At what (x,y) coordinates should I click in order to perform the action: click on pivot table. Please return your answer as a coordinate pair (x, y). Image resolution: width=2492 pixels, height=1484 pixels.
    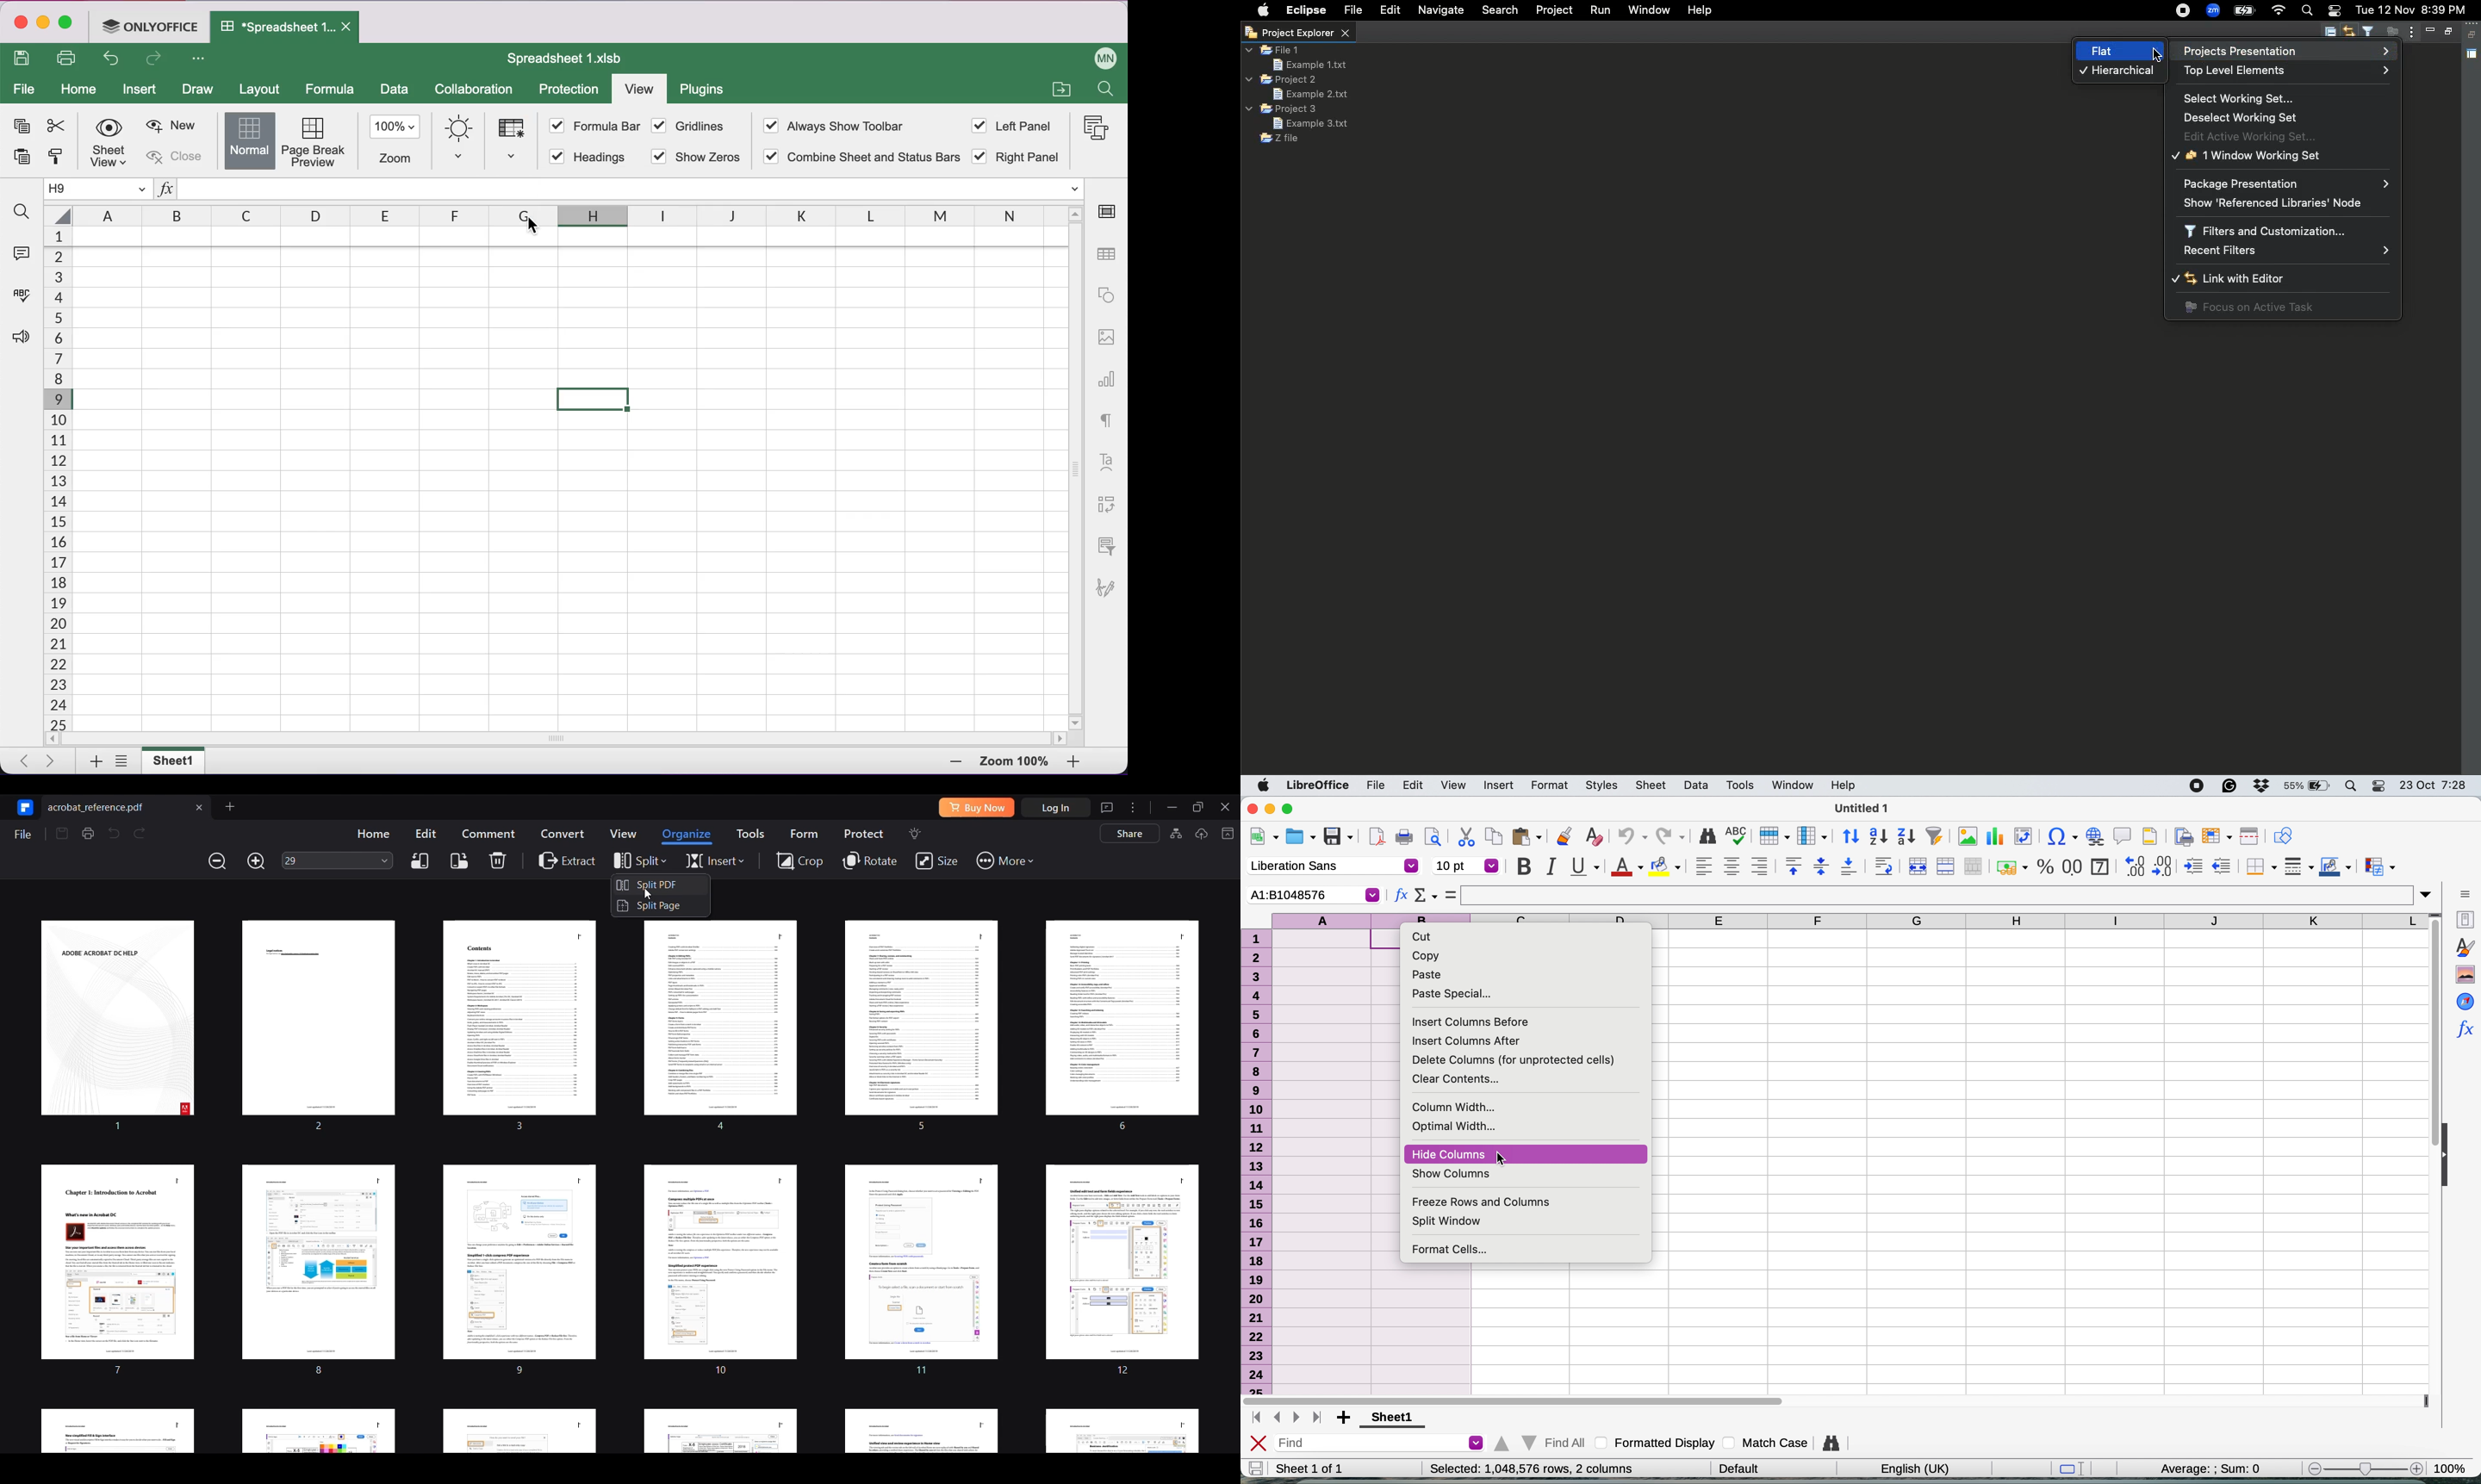
    Looking at the image, I should click on (1110, 500).